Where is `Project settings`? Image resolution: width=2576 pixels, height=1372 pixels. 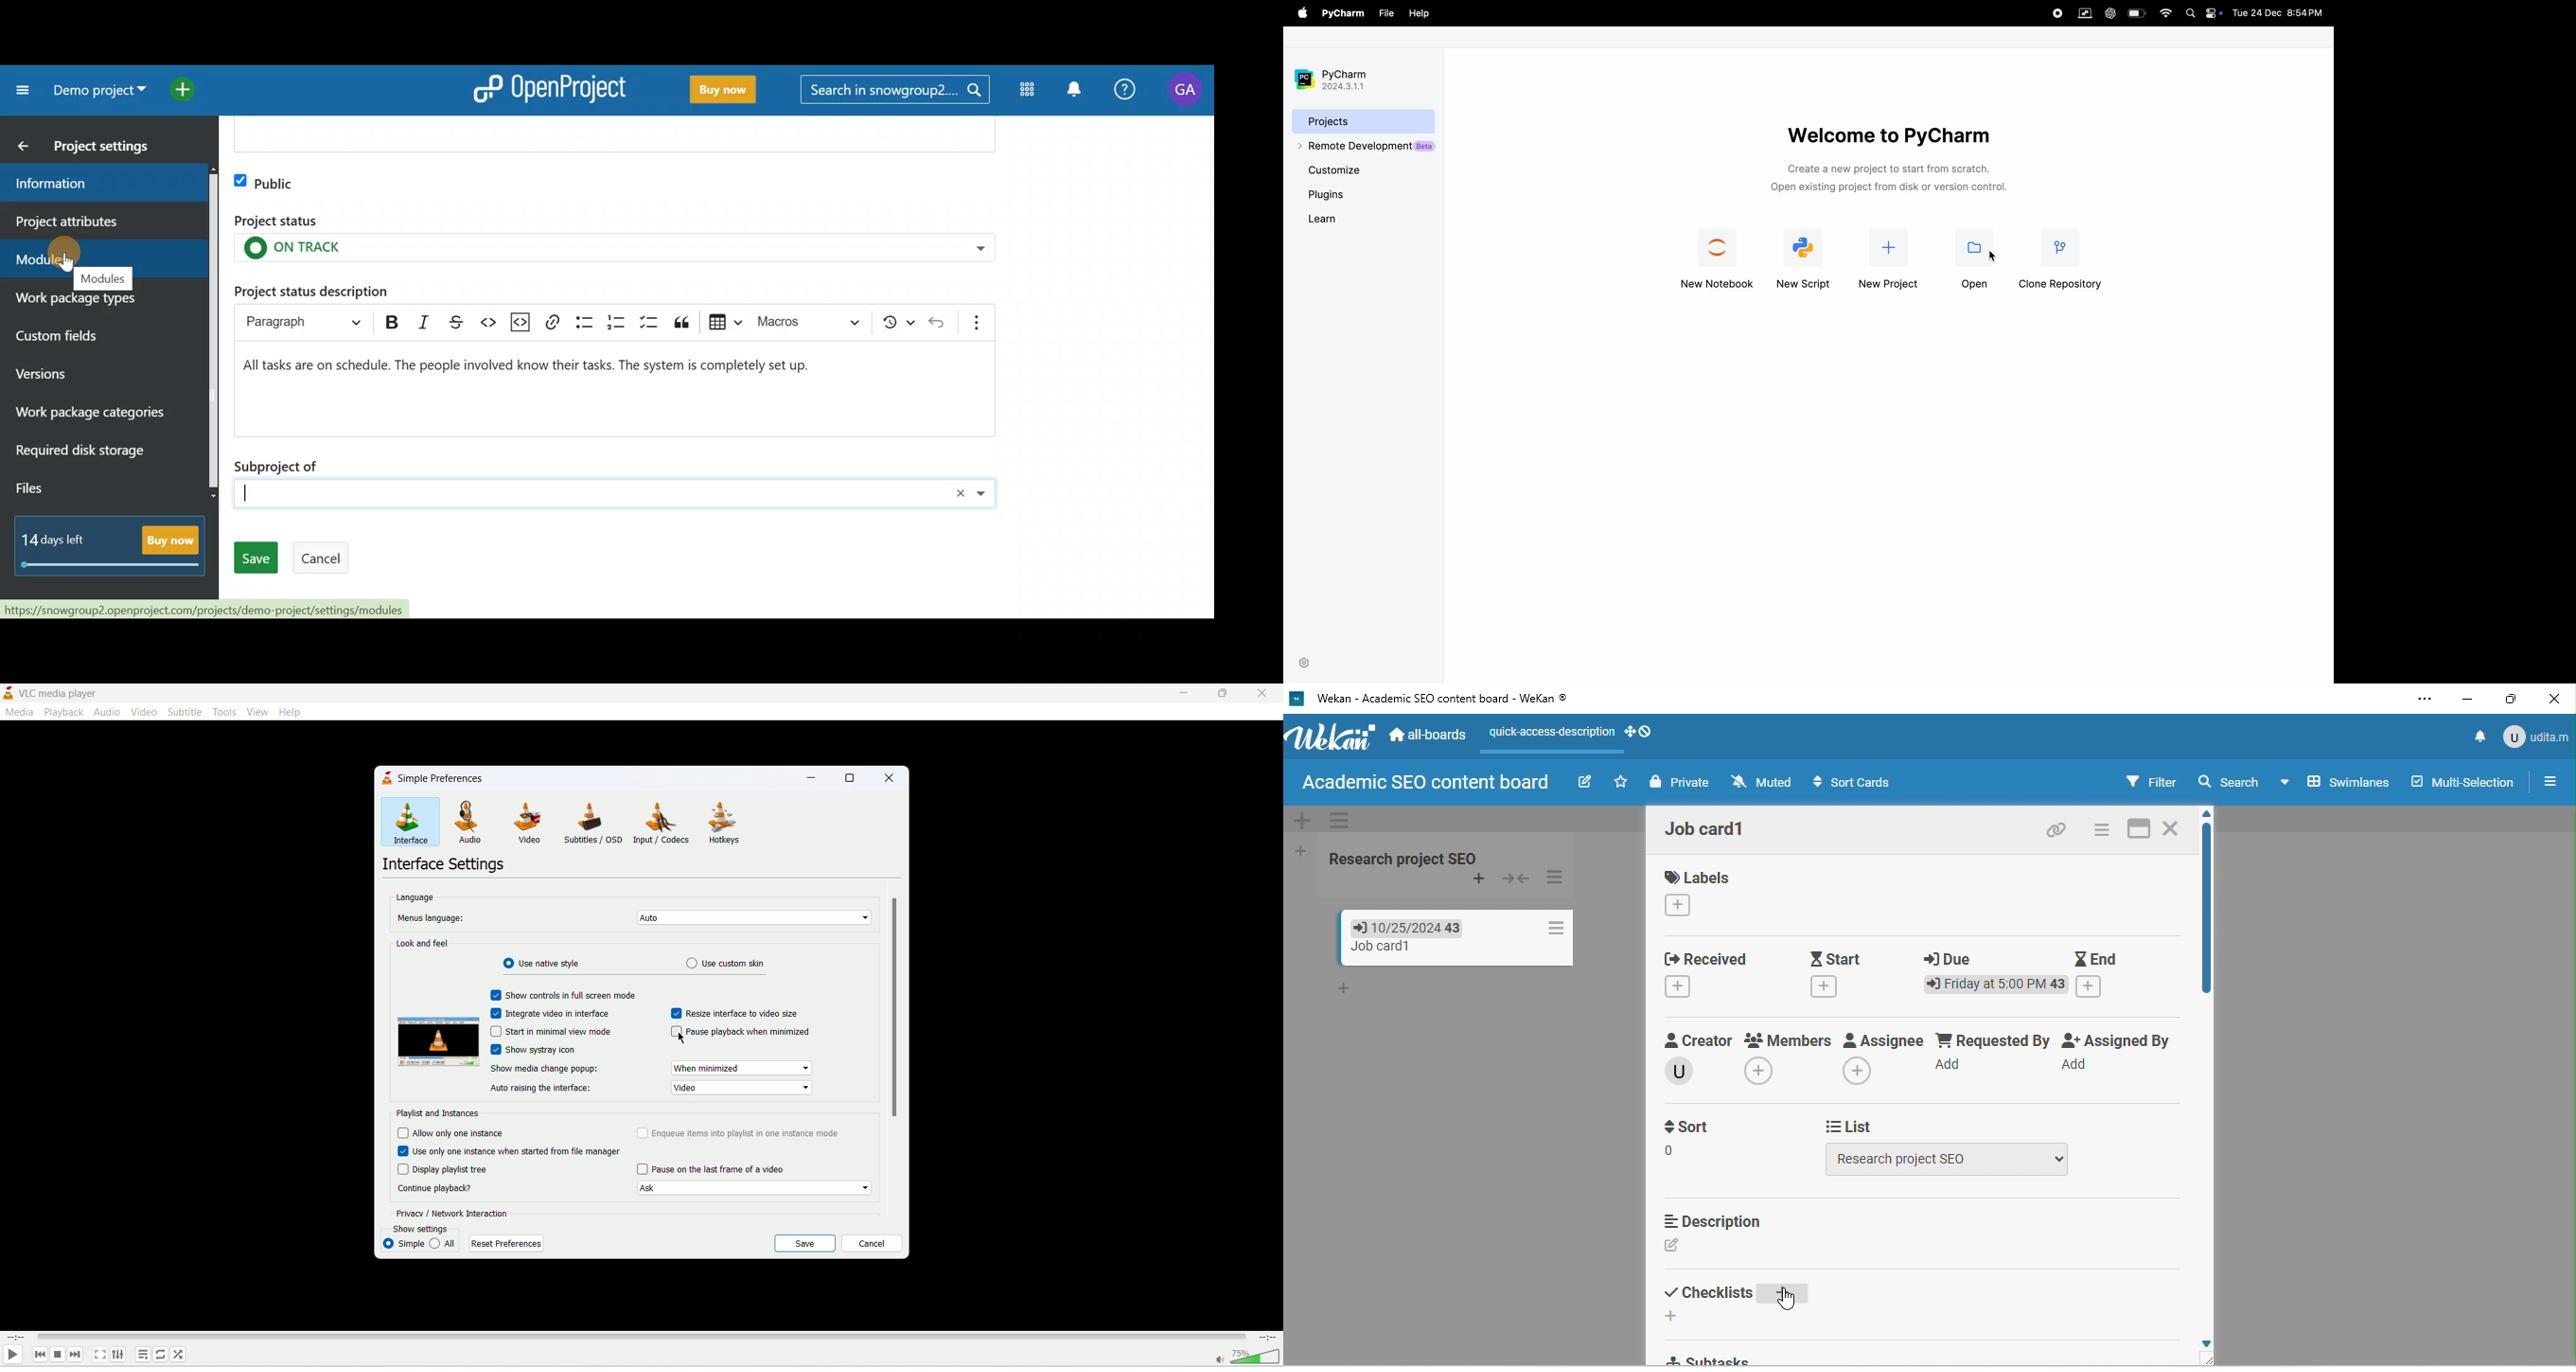 Project settings is located at coordinates (108, 149).